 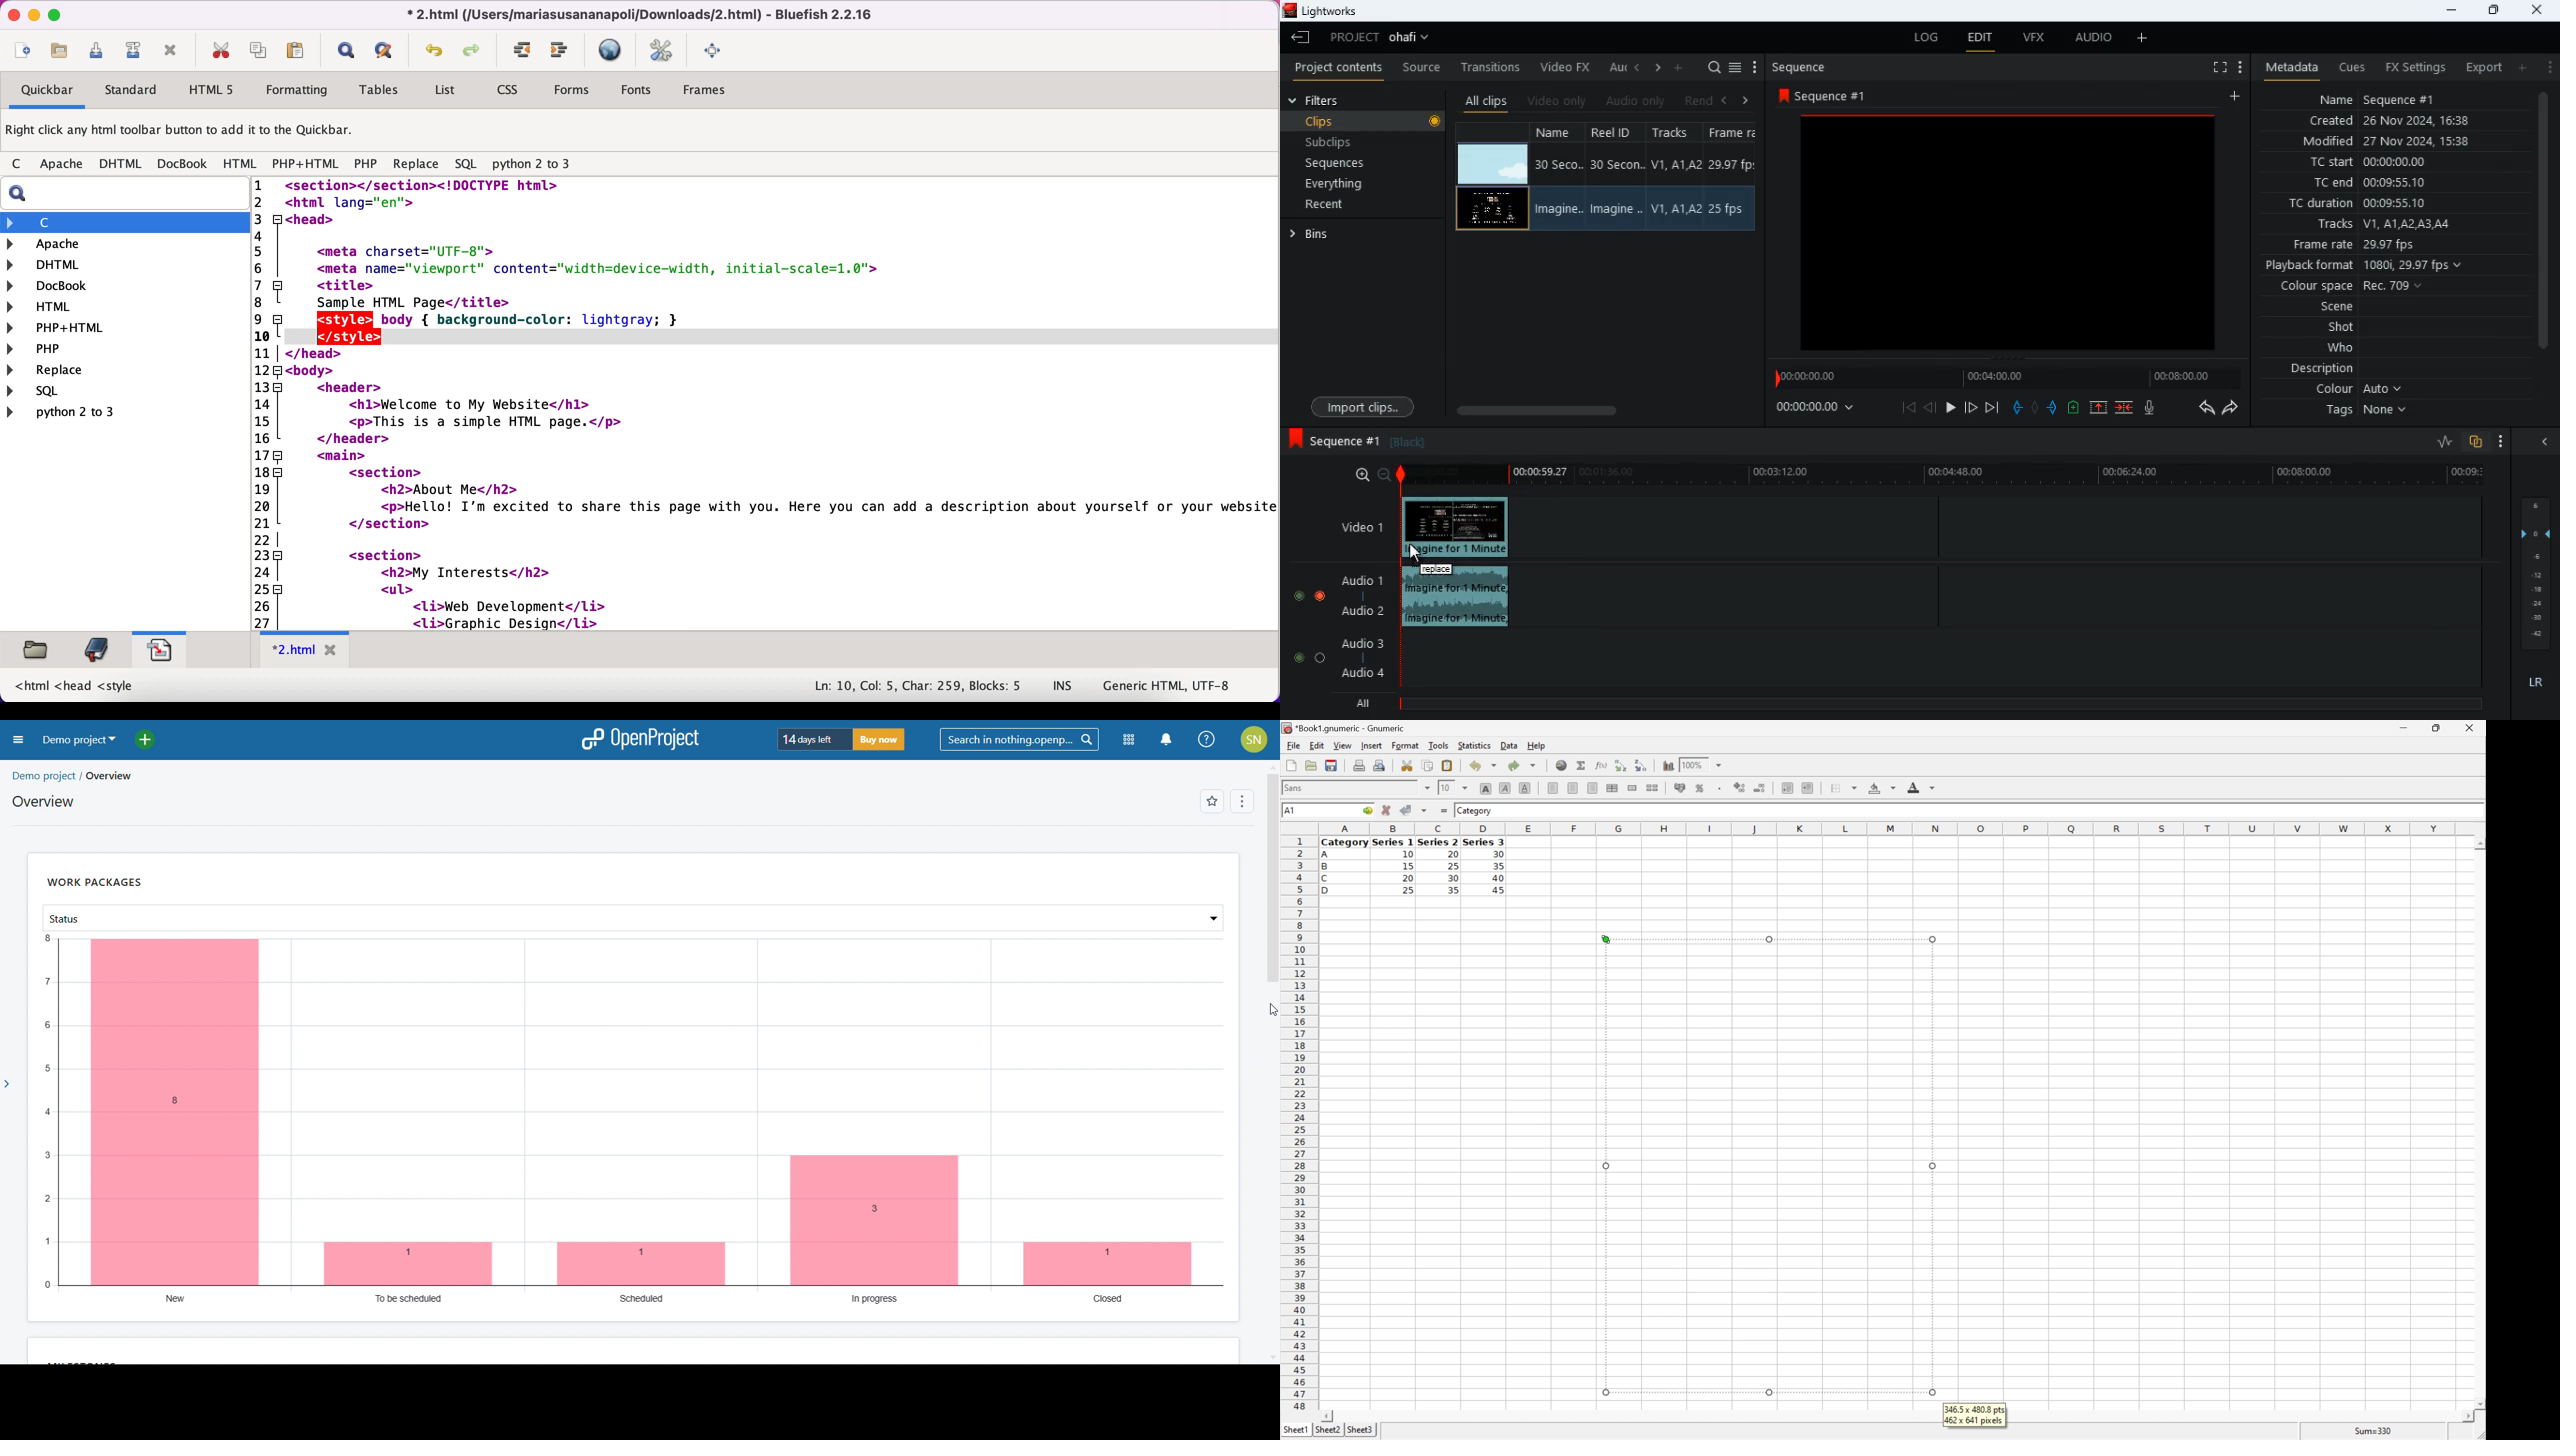 What do you see at coordinates (1969, 407) in the screenshot?
I see `forward` at bounding box center [1969, 407].